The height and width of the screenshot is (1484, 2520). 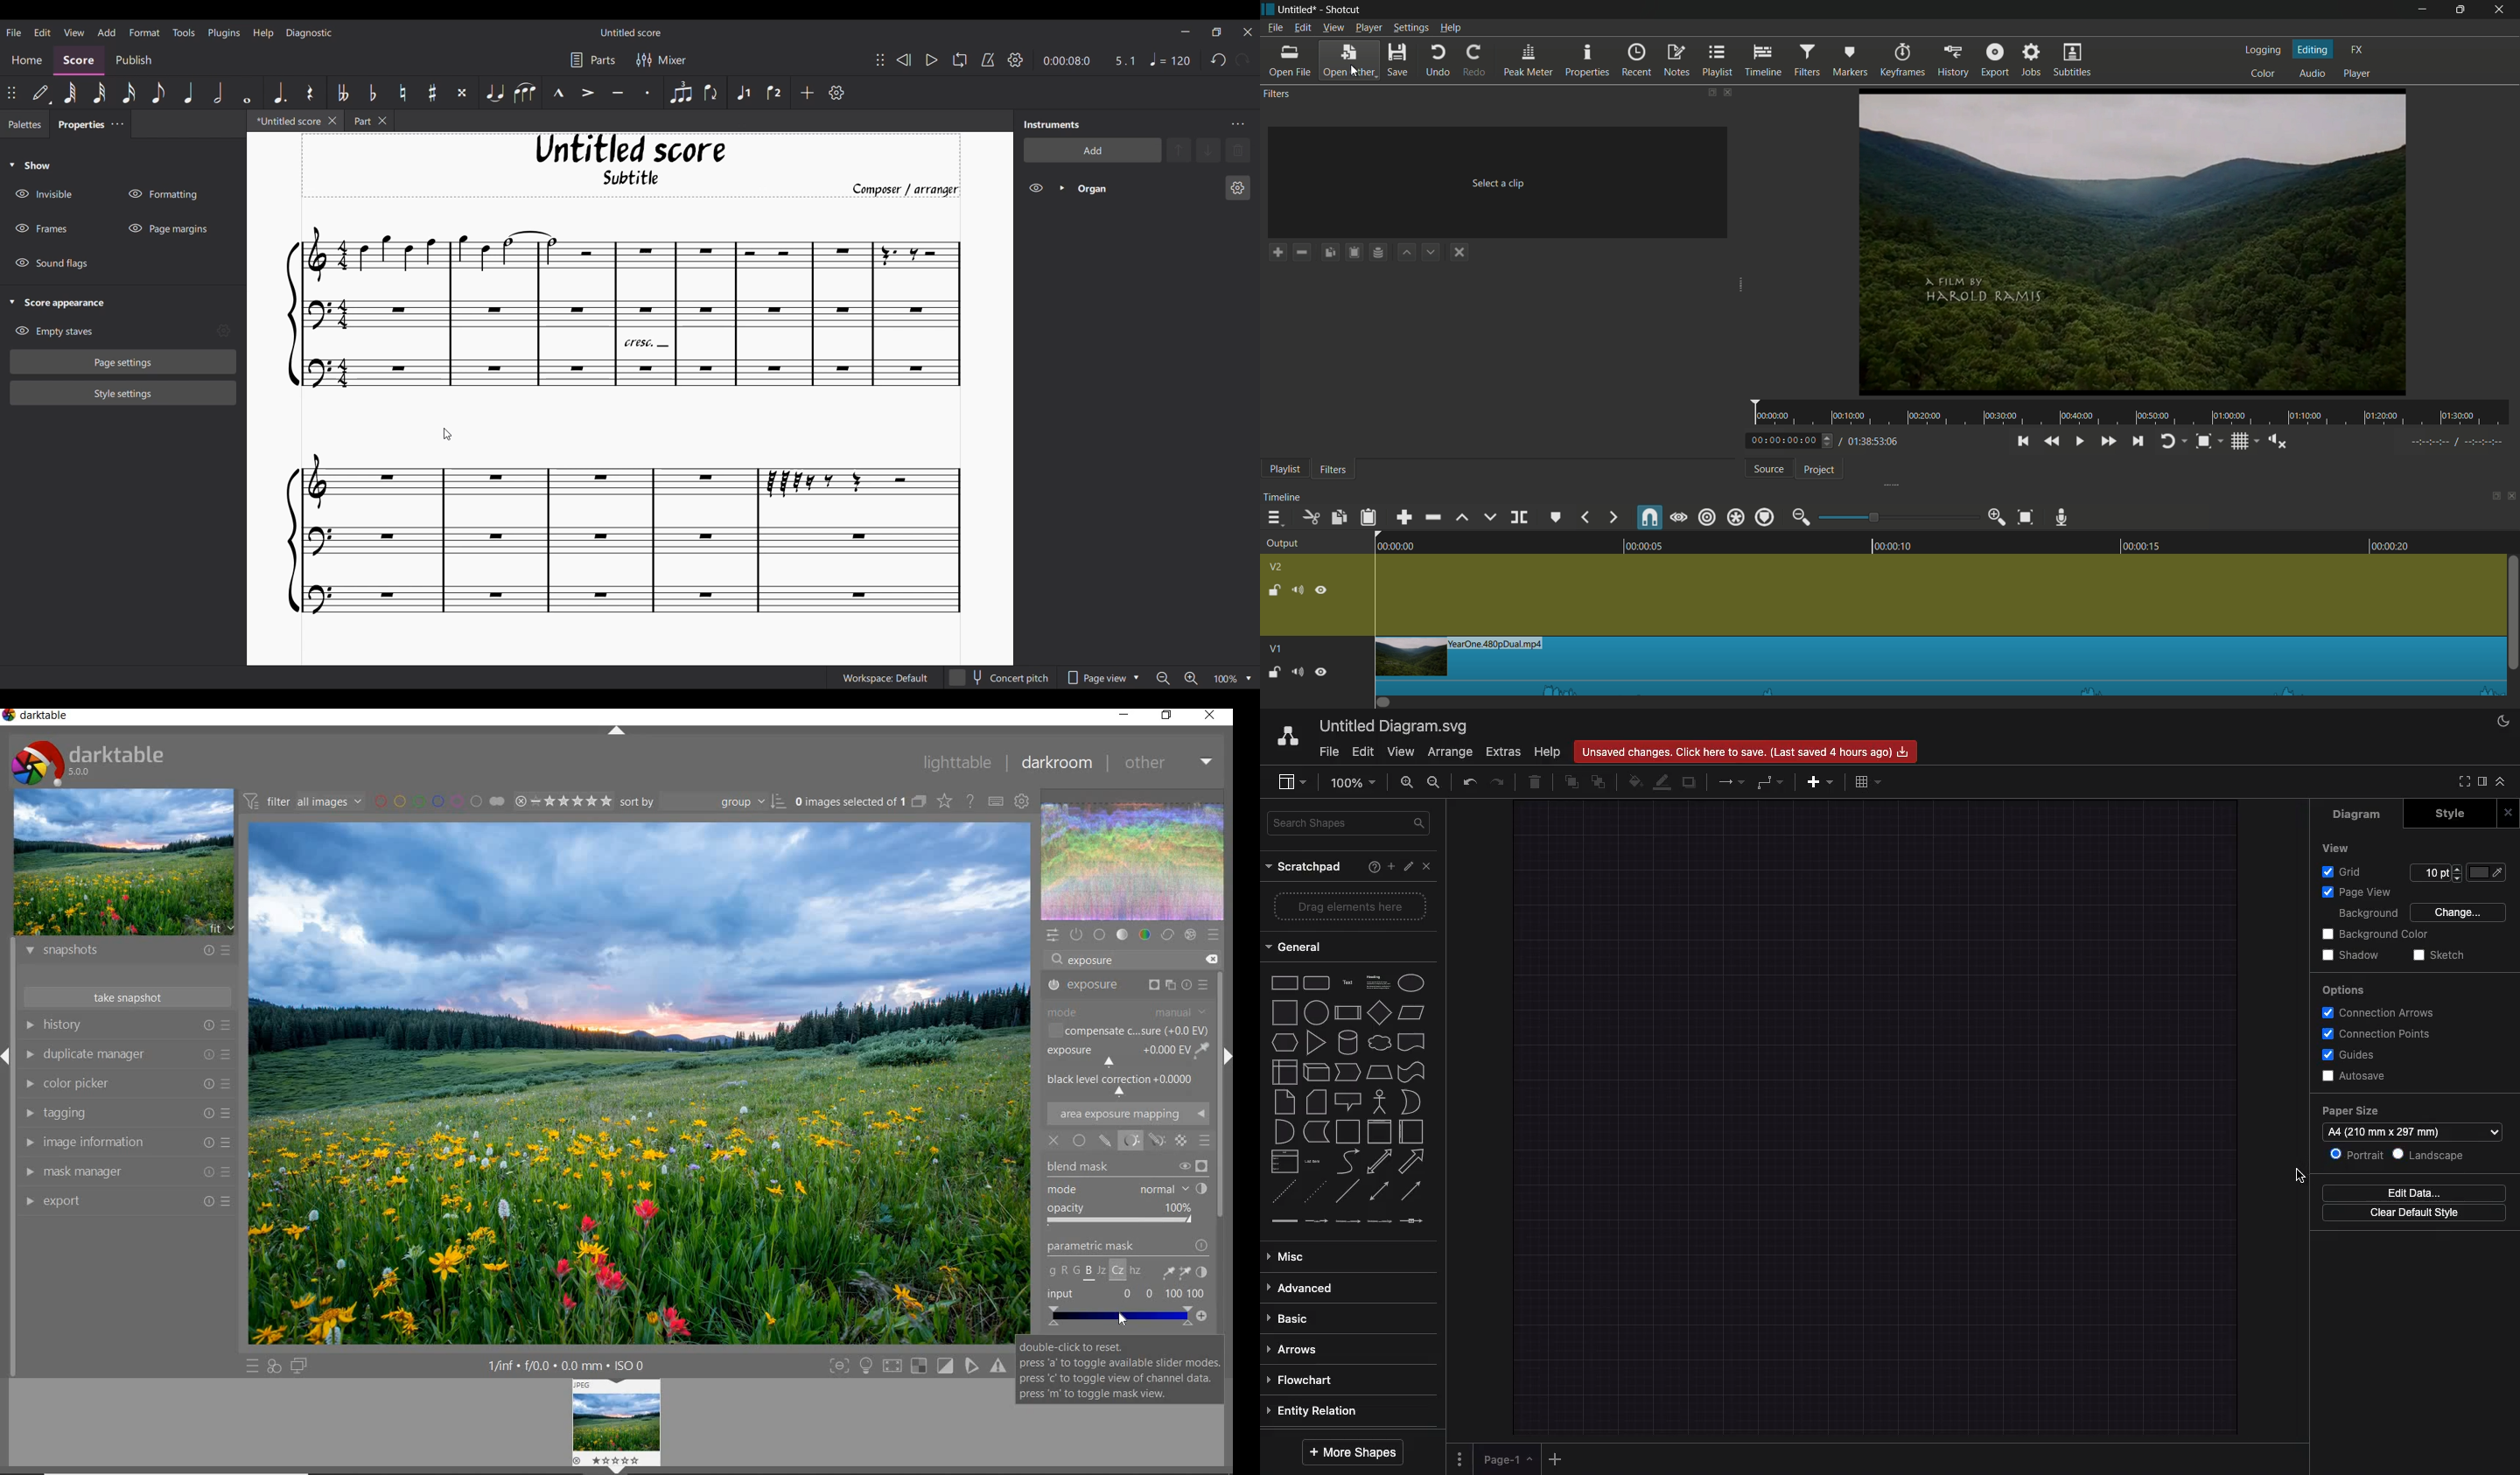 I want to click on Page view, so click(x=2359, y=892).